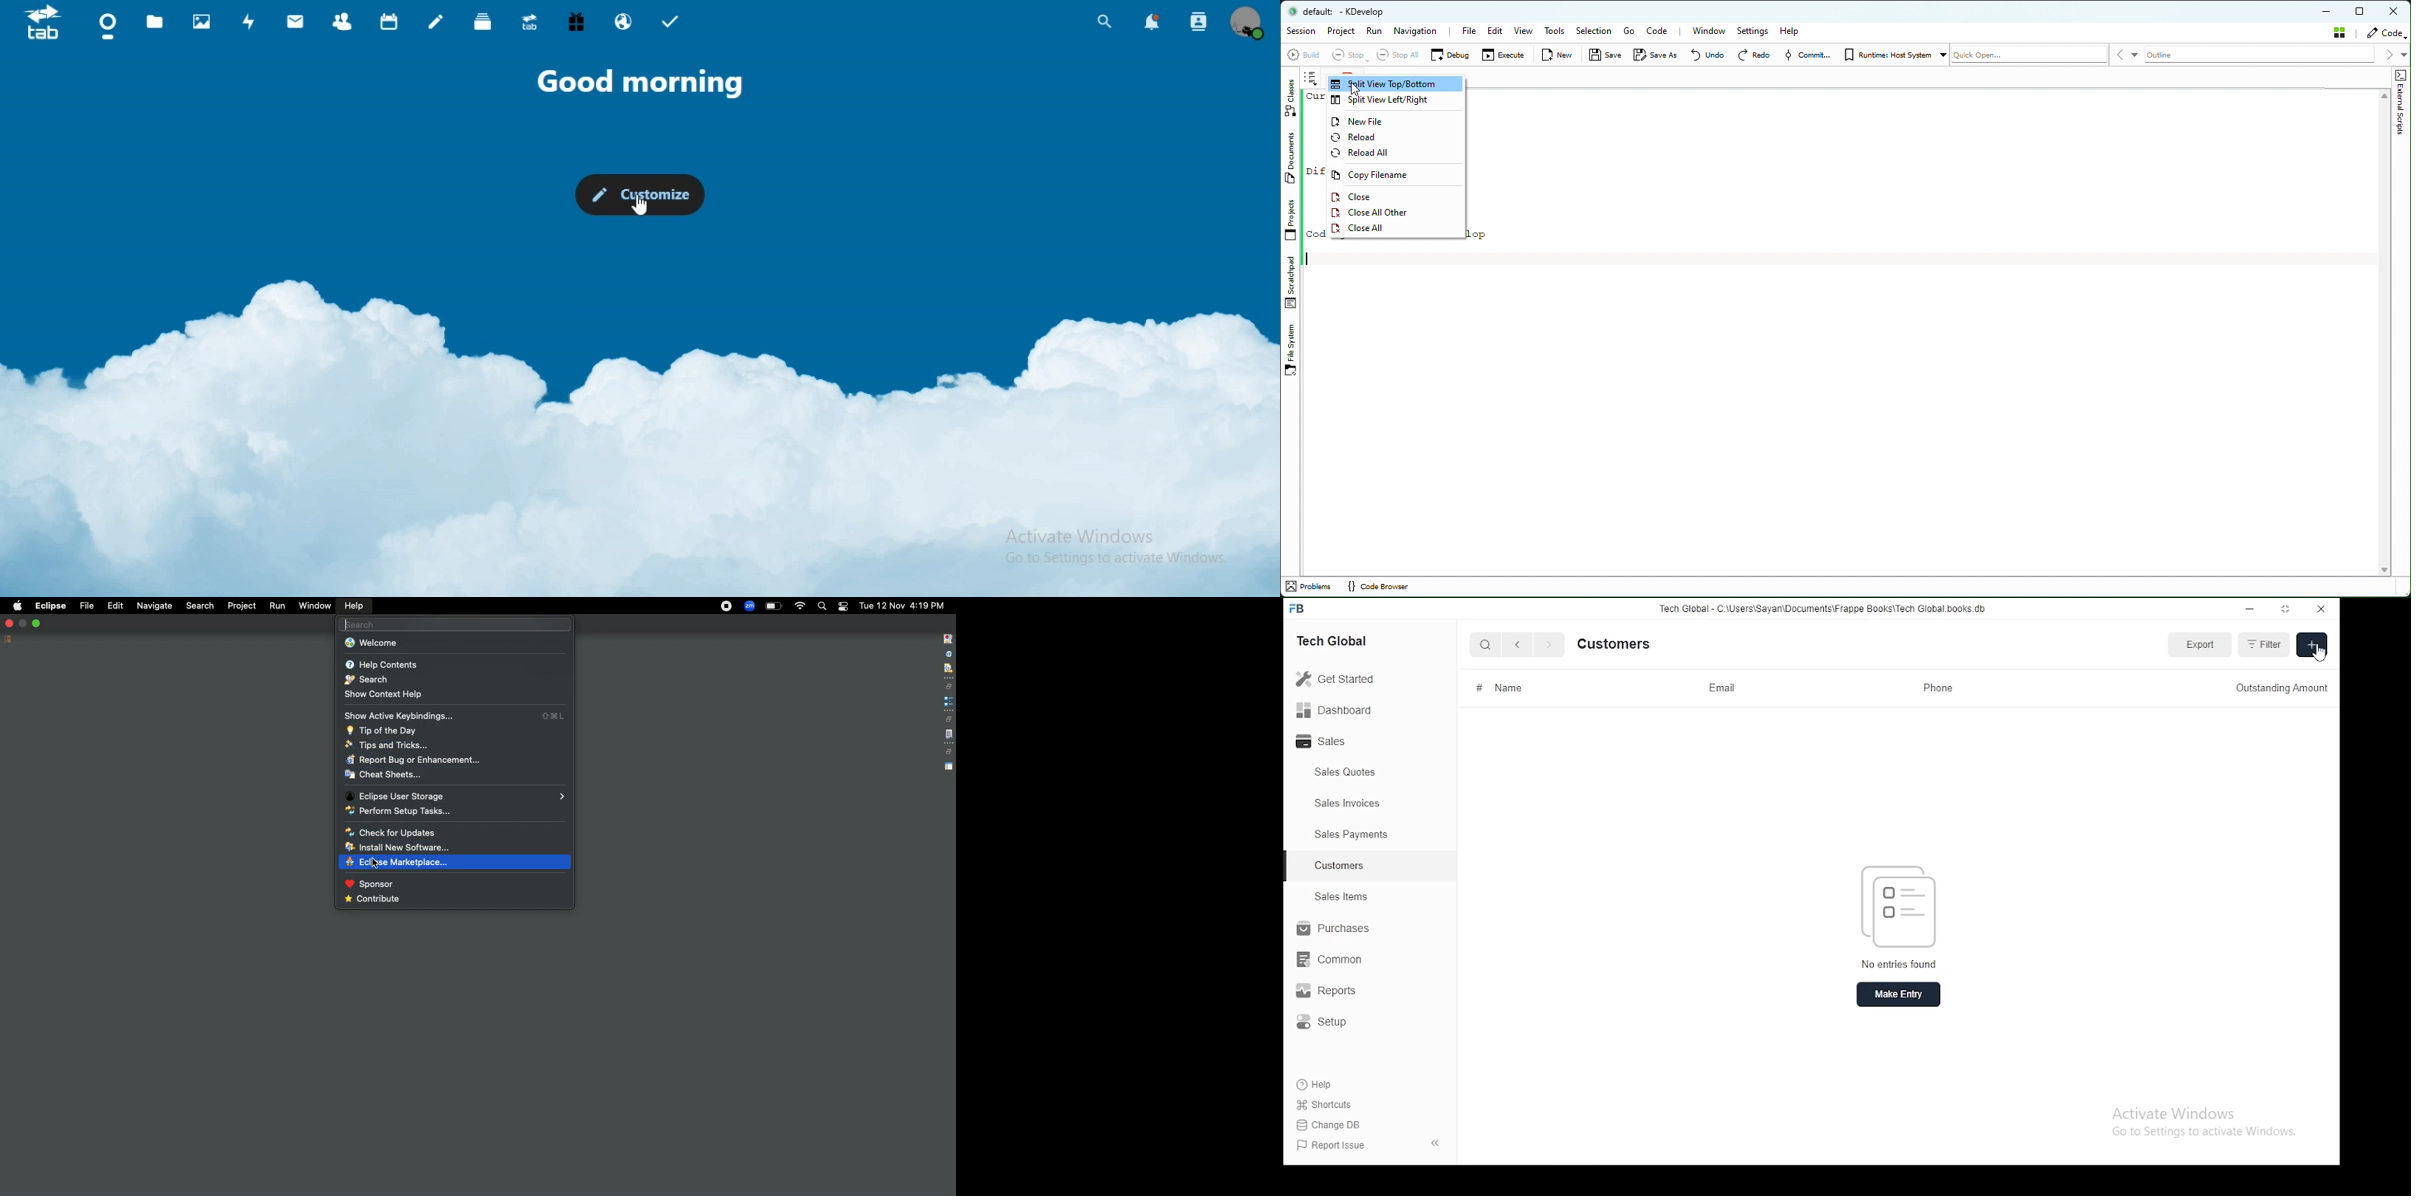 Image resolution: width=2436 pixels, height=1204 pixels. I want to click on shortcuts, so click(1323, 1105).